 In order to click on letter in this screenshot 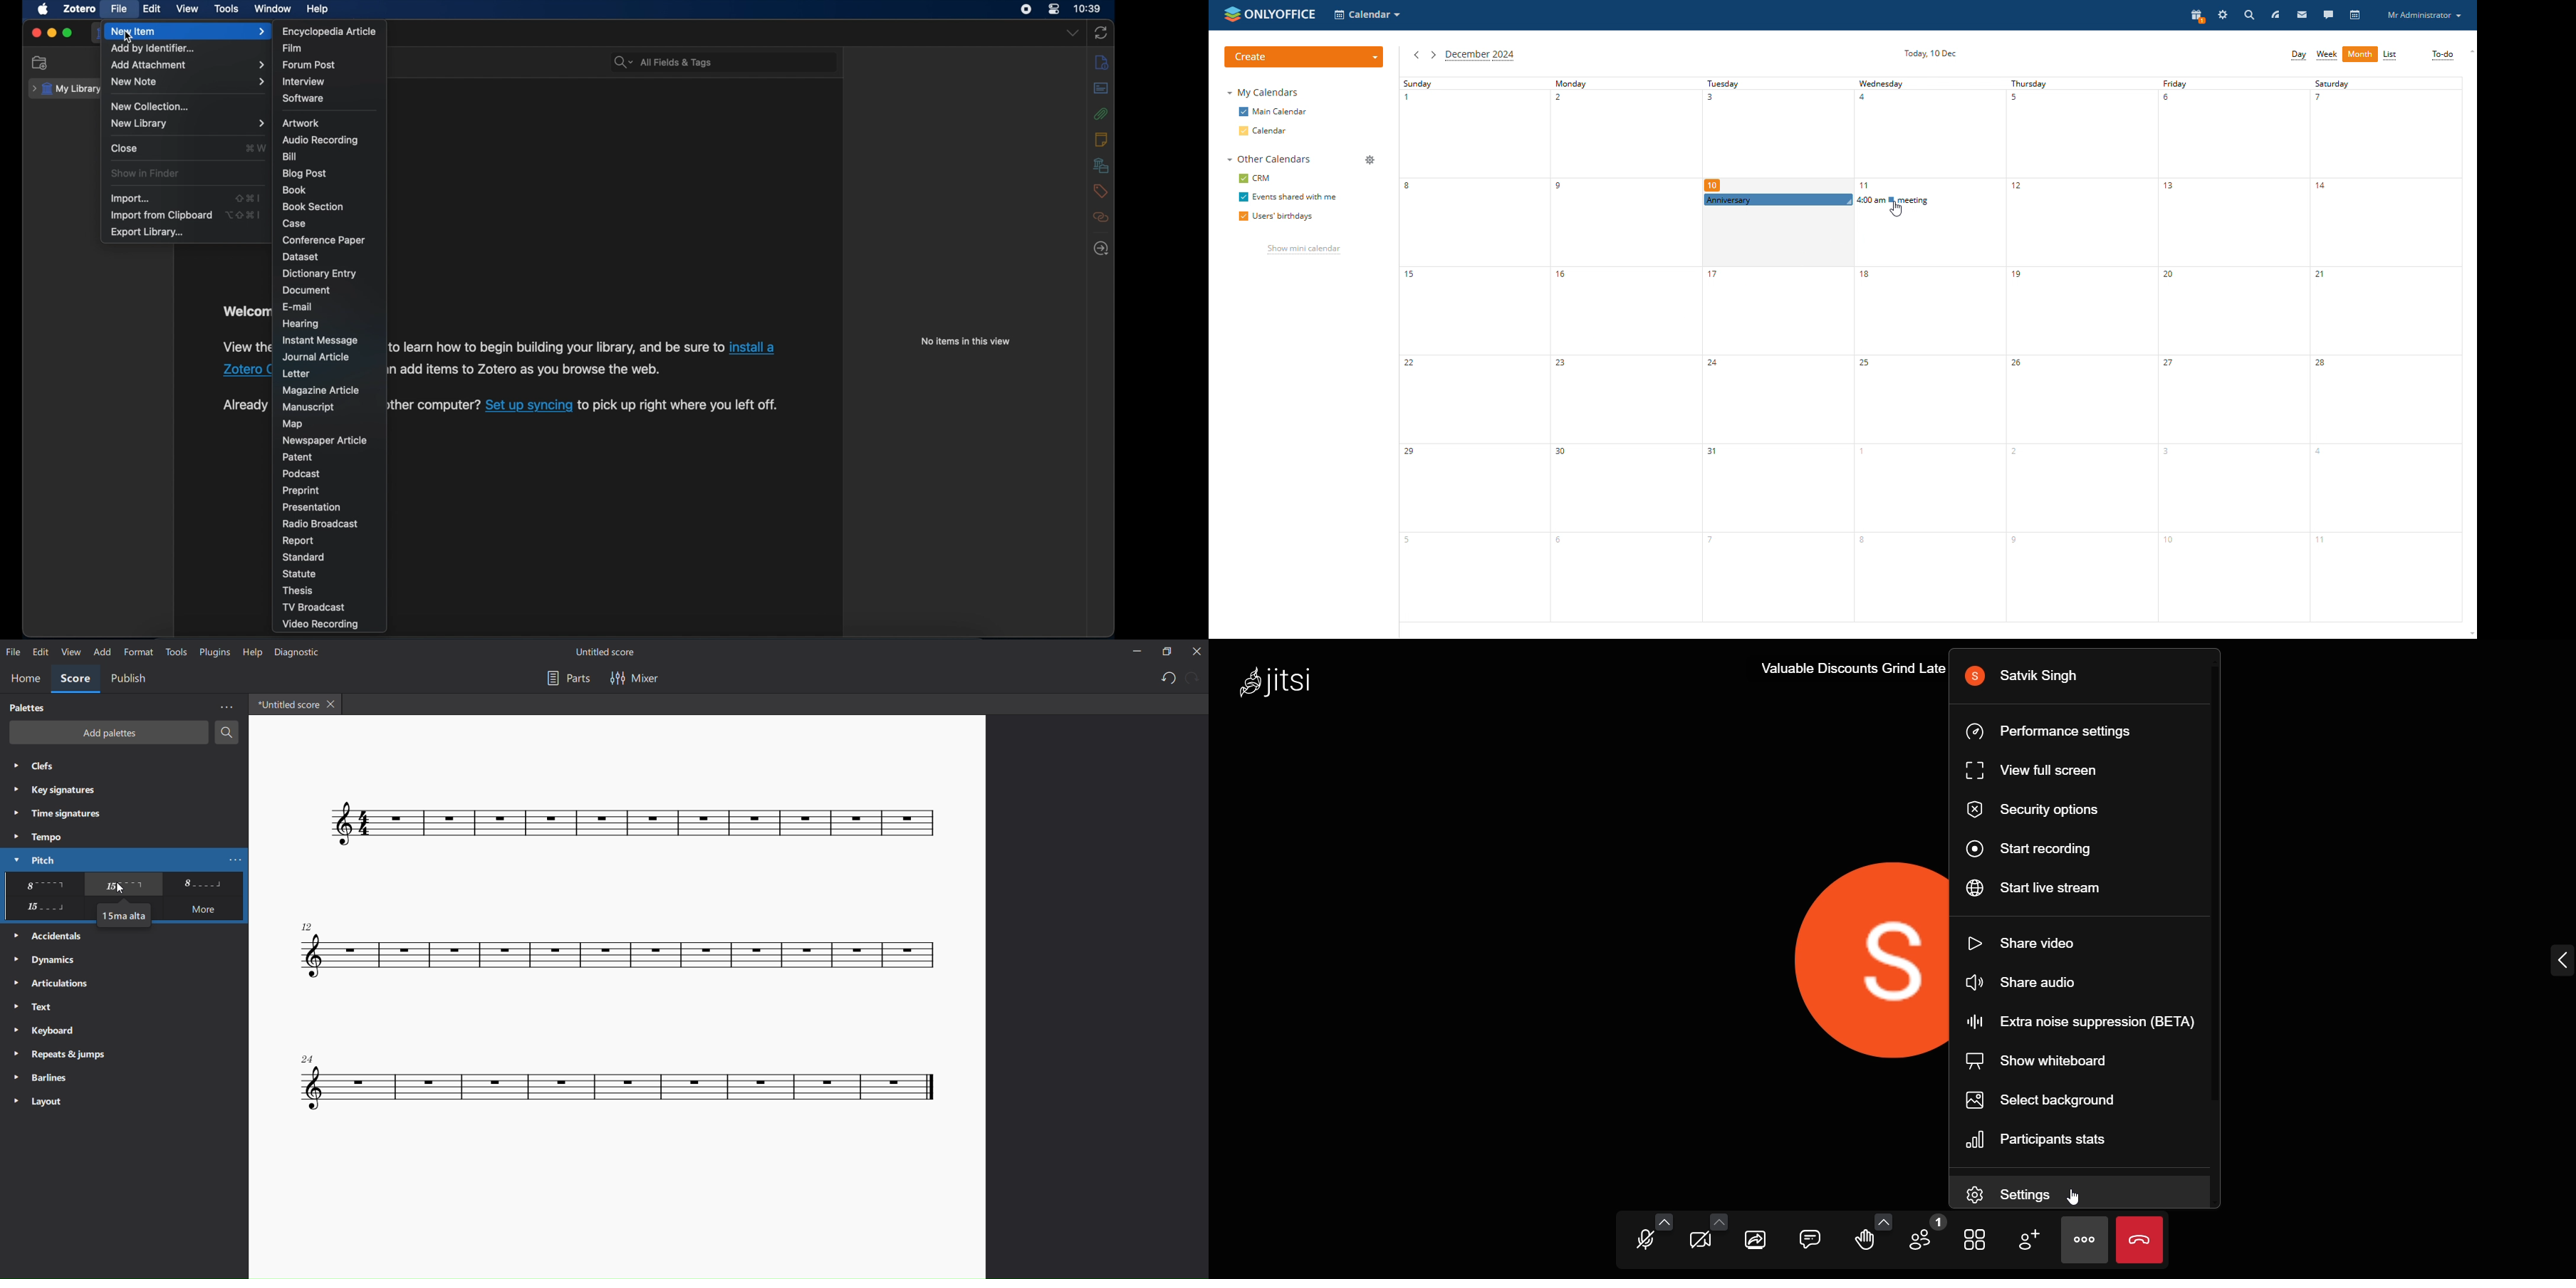, I will do `click(296, 373)`.